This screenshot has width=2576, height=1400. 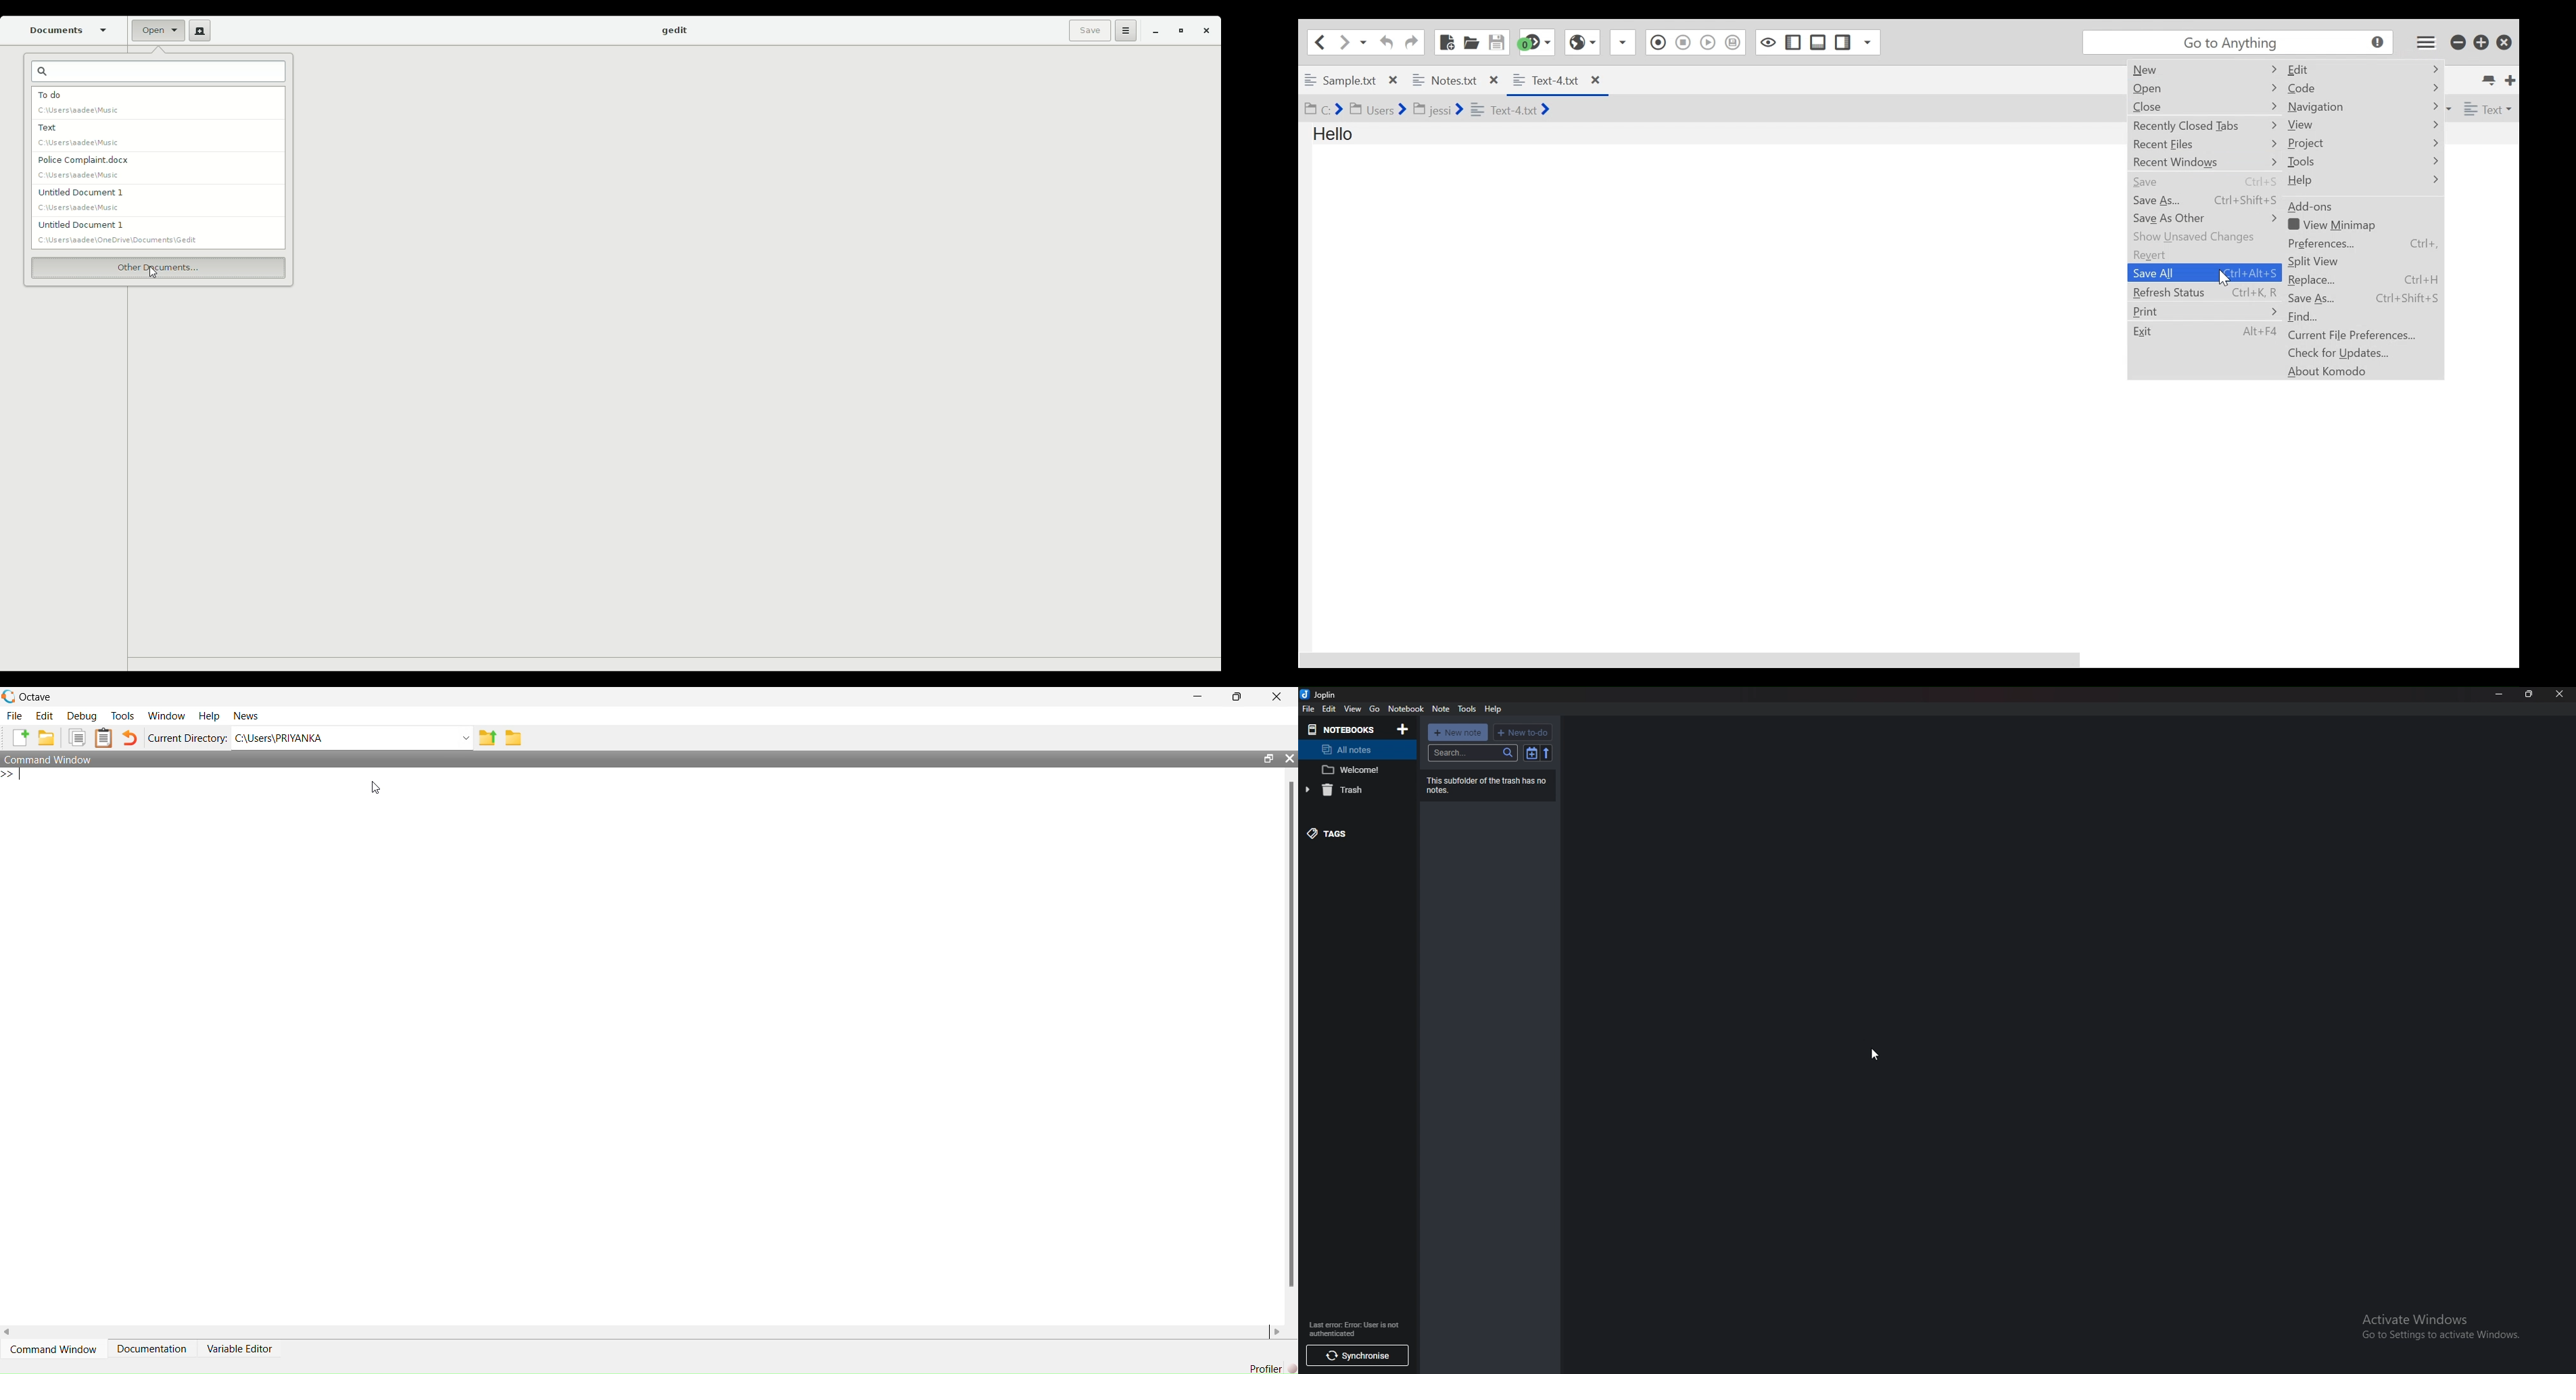 I want to click on Open, so click(x=2205, y=88).